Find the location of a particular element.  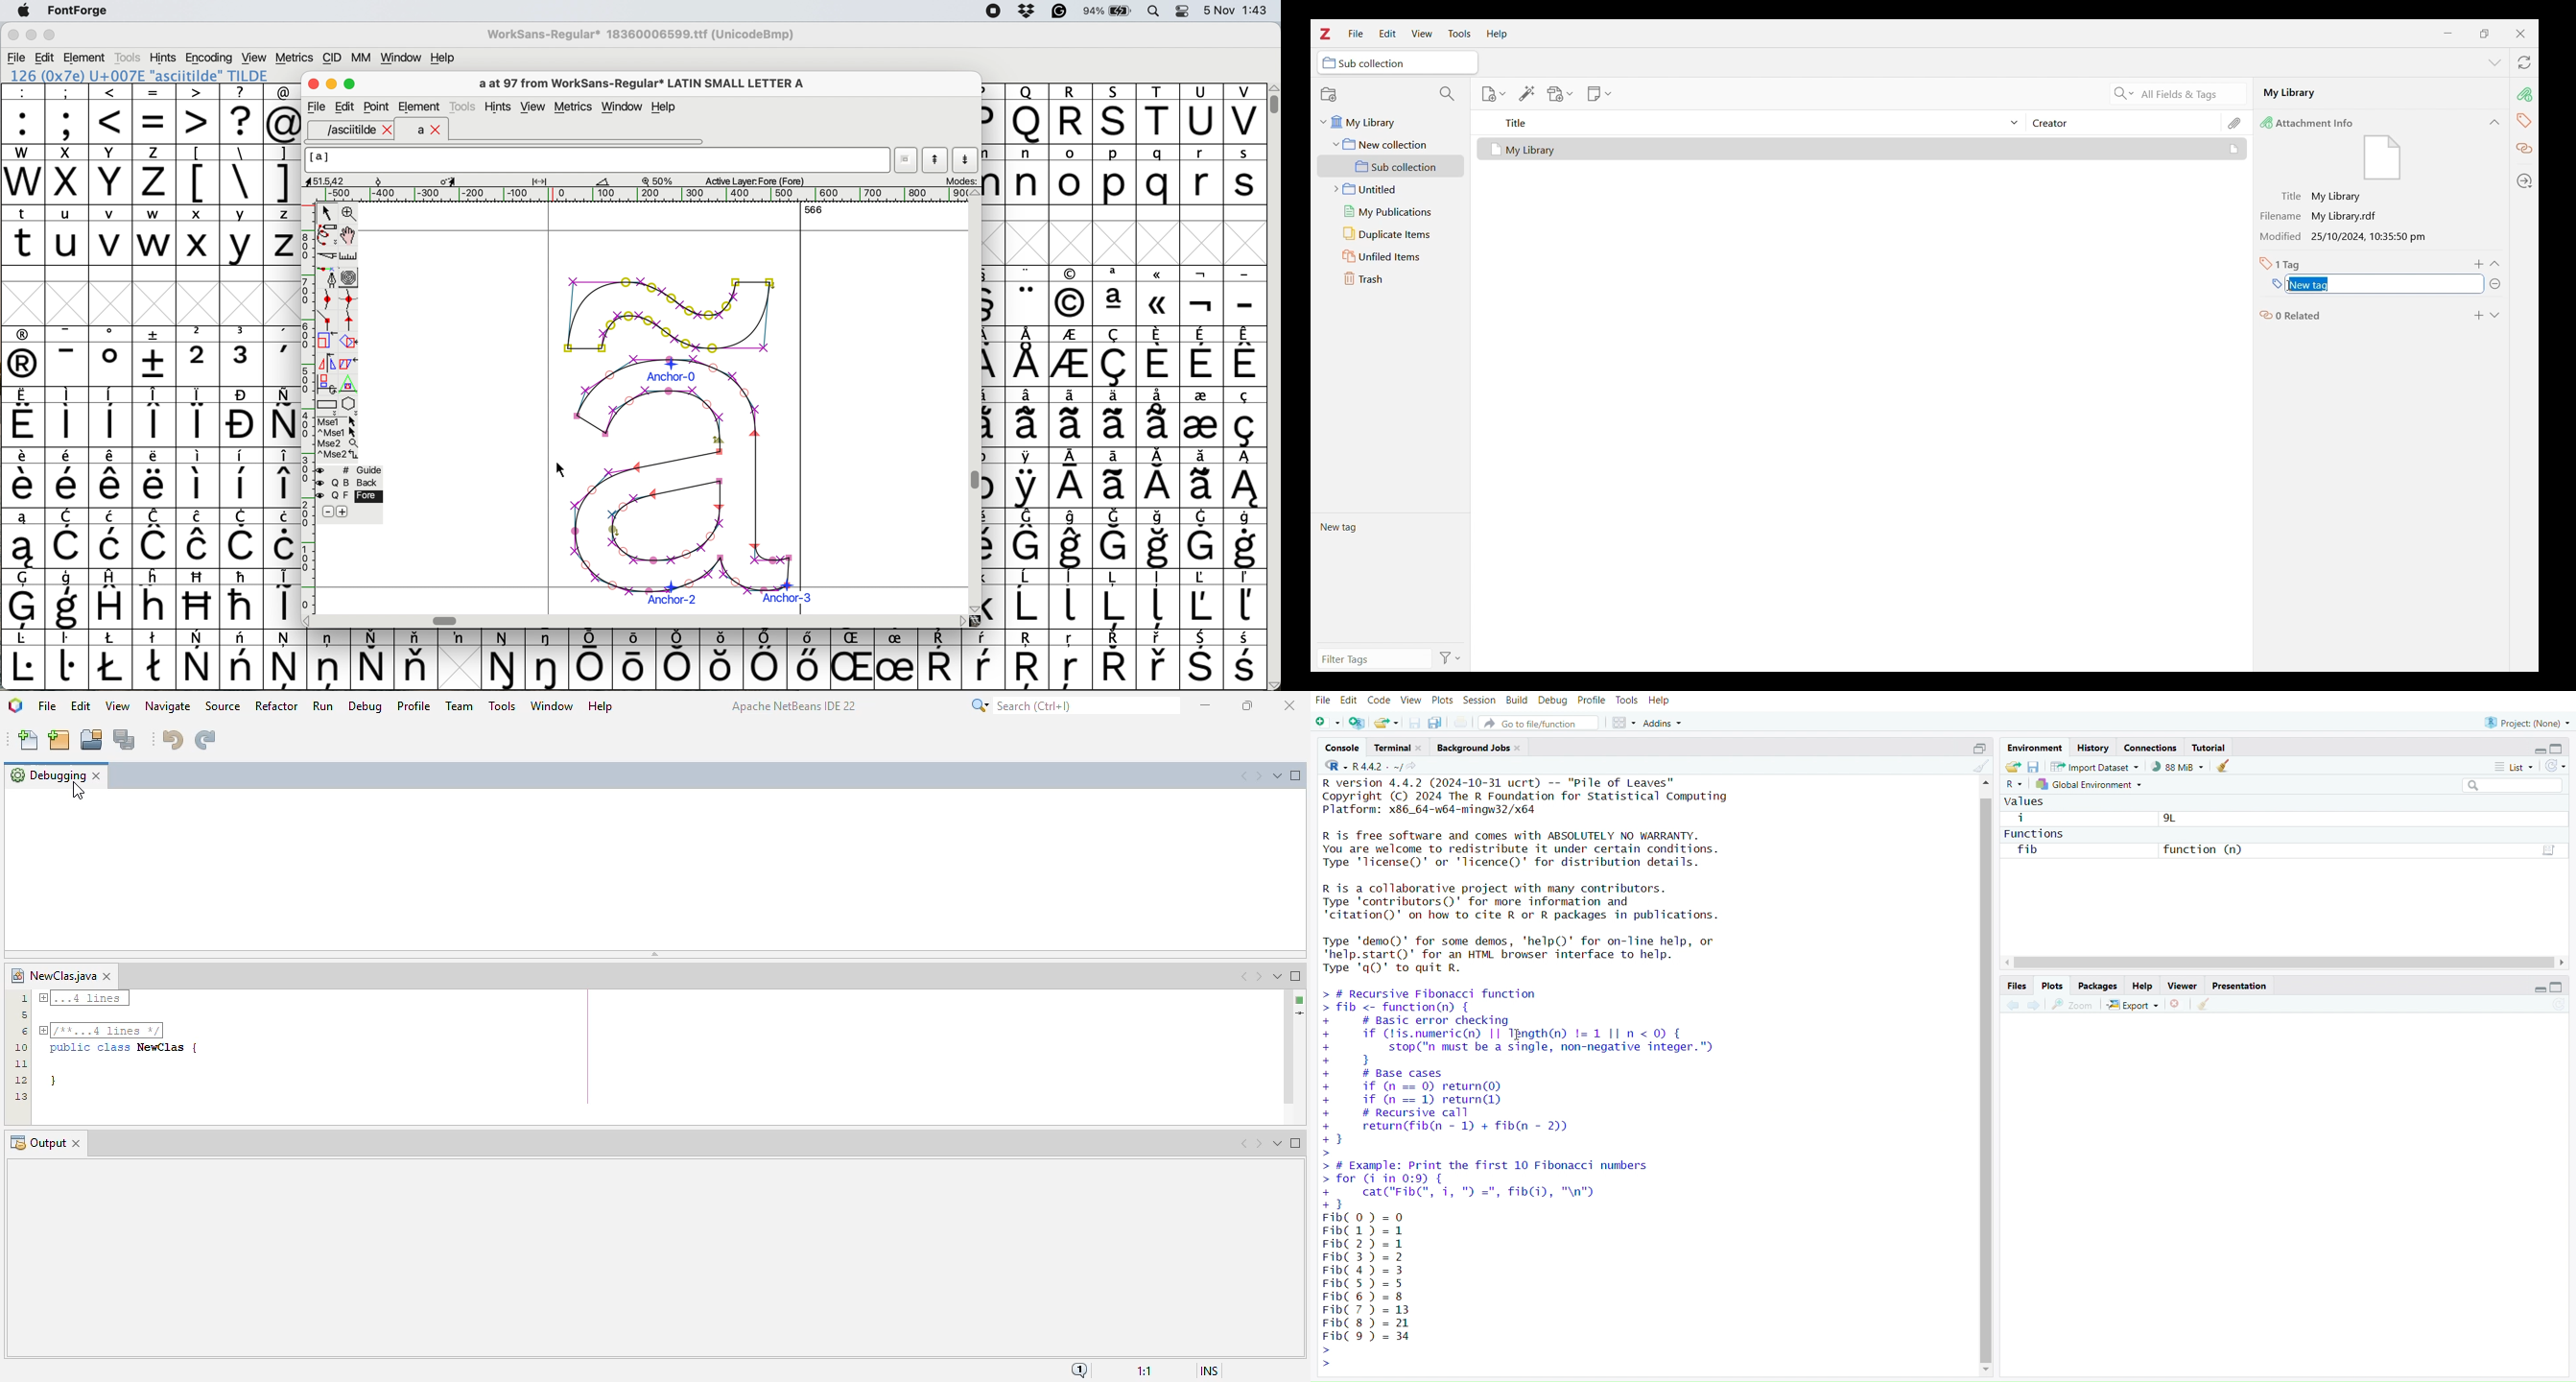

plots is located at coordinates (2053, 986).